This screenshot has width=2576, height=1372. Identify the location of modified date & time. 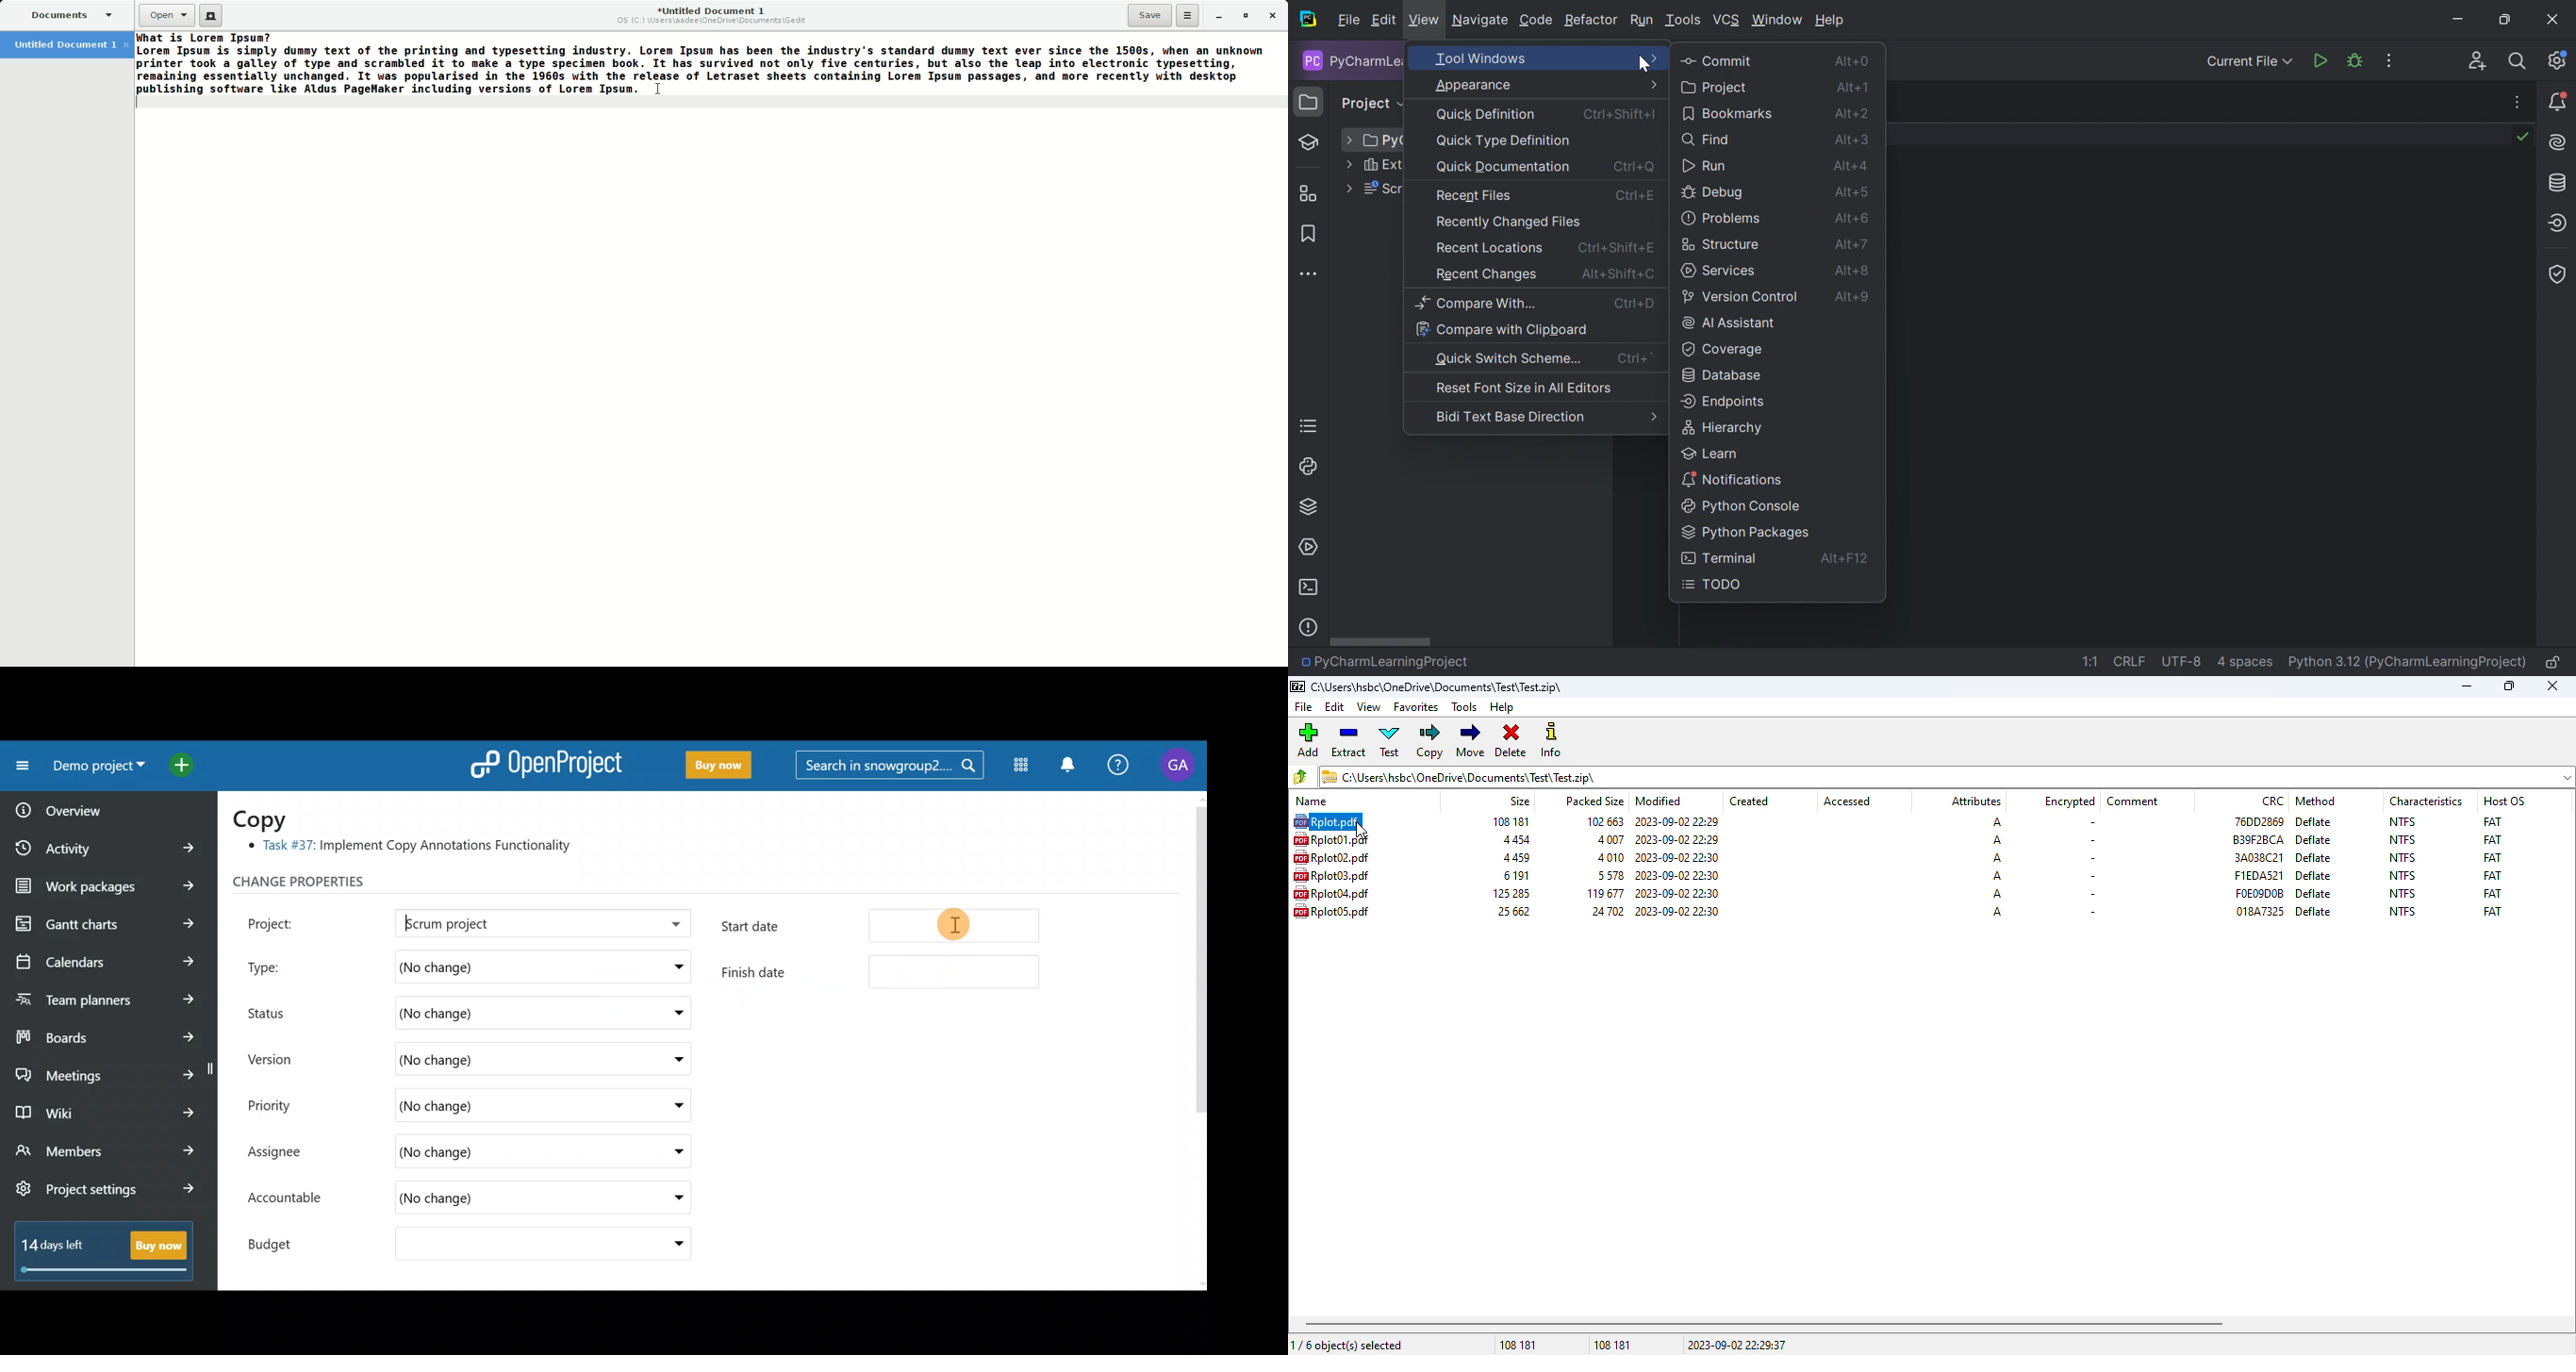
(1677, 893).